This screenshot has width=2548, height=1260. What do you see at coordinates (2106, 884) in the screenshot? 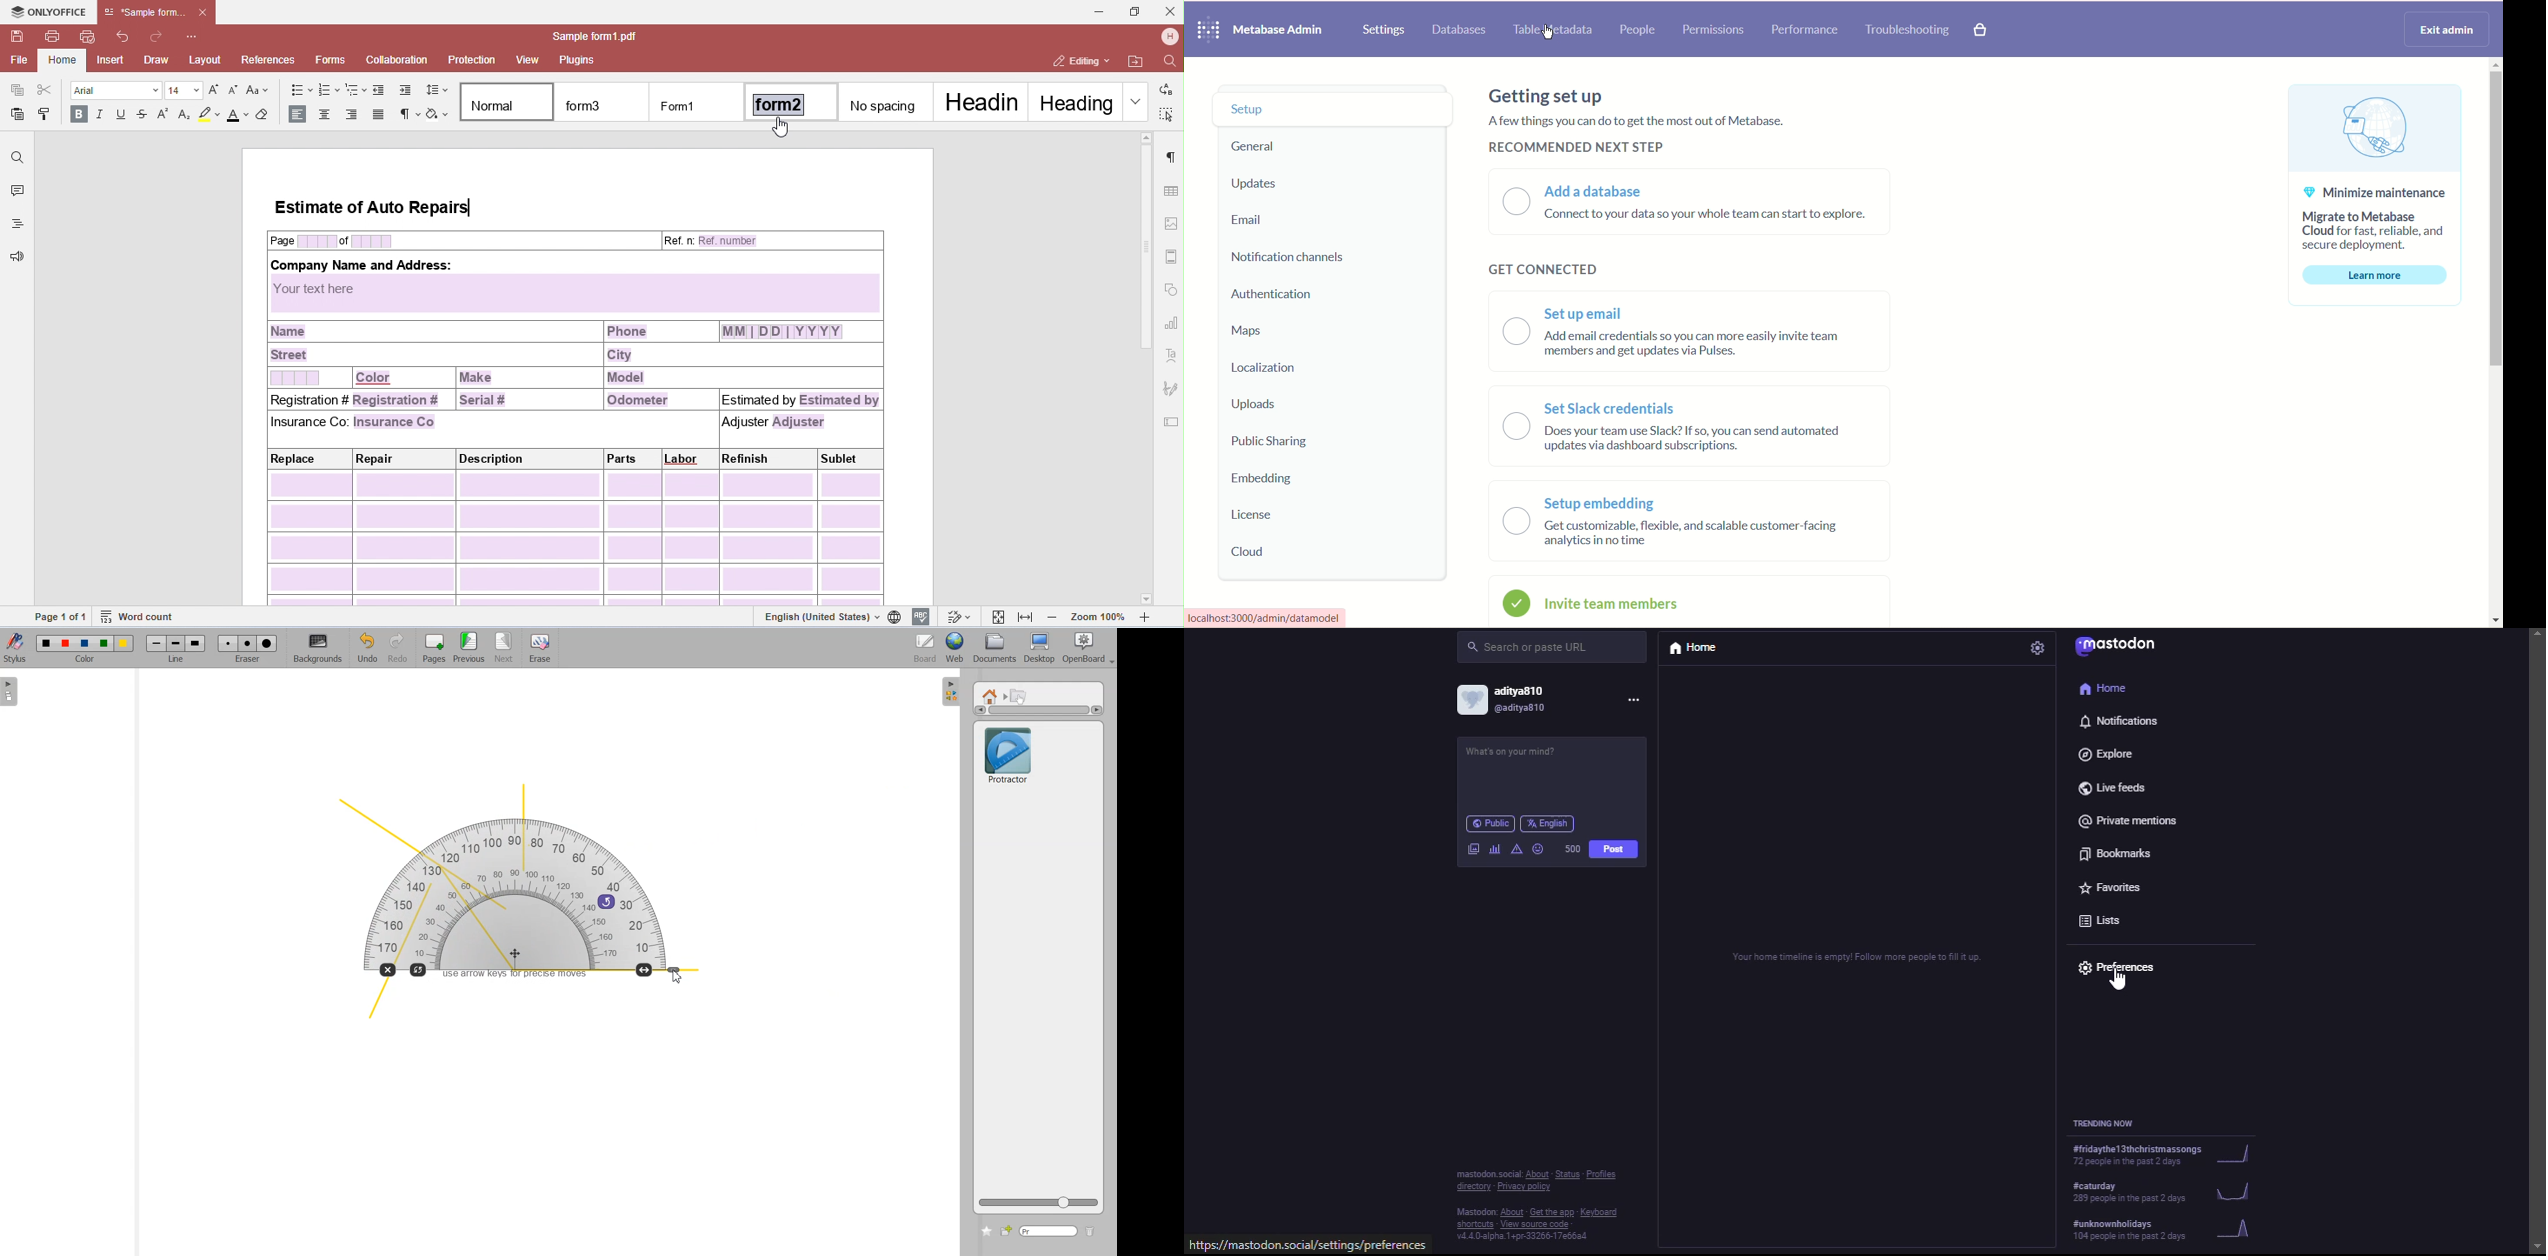
I see `favorites` at bounding box center [2106, 884].